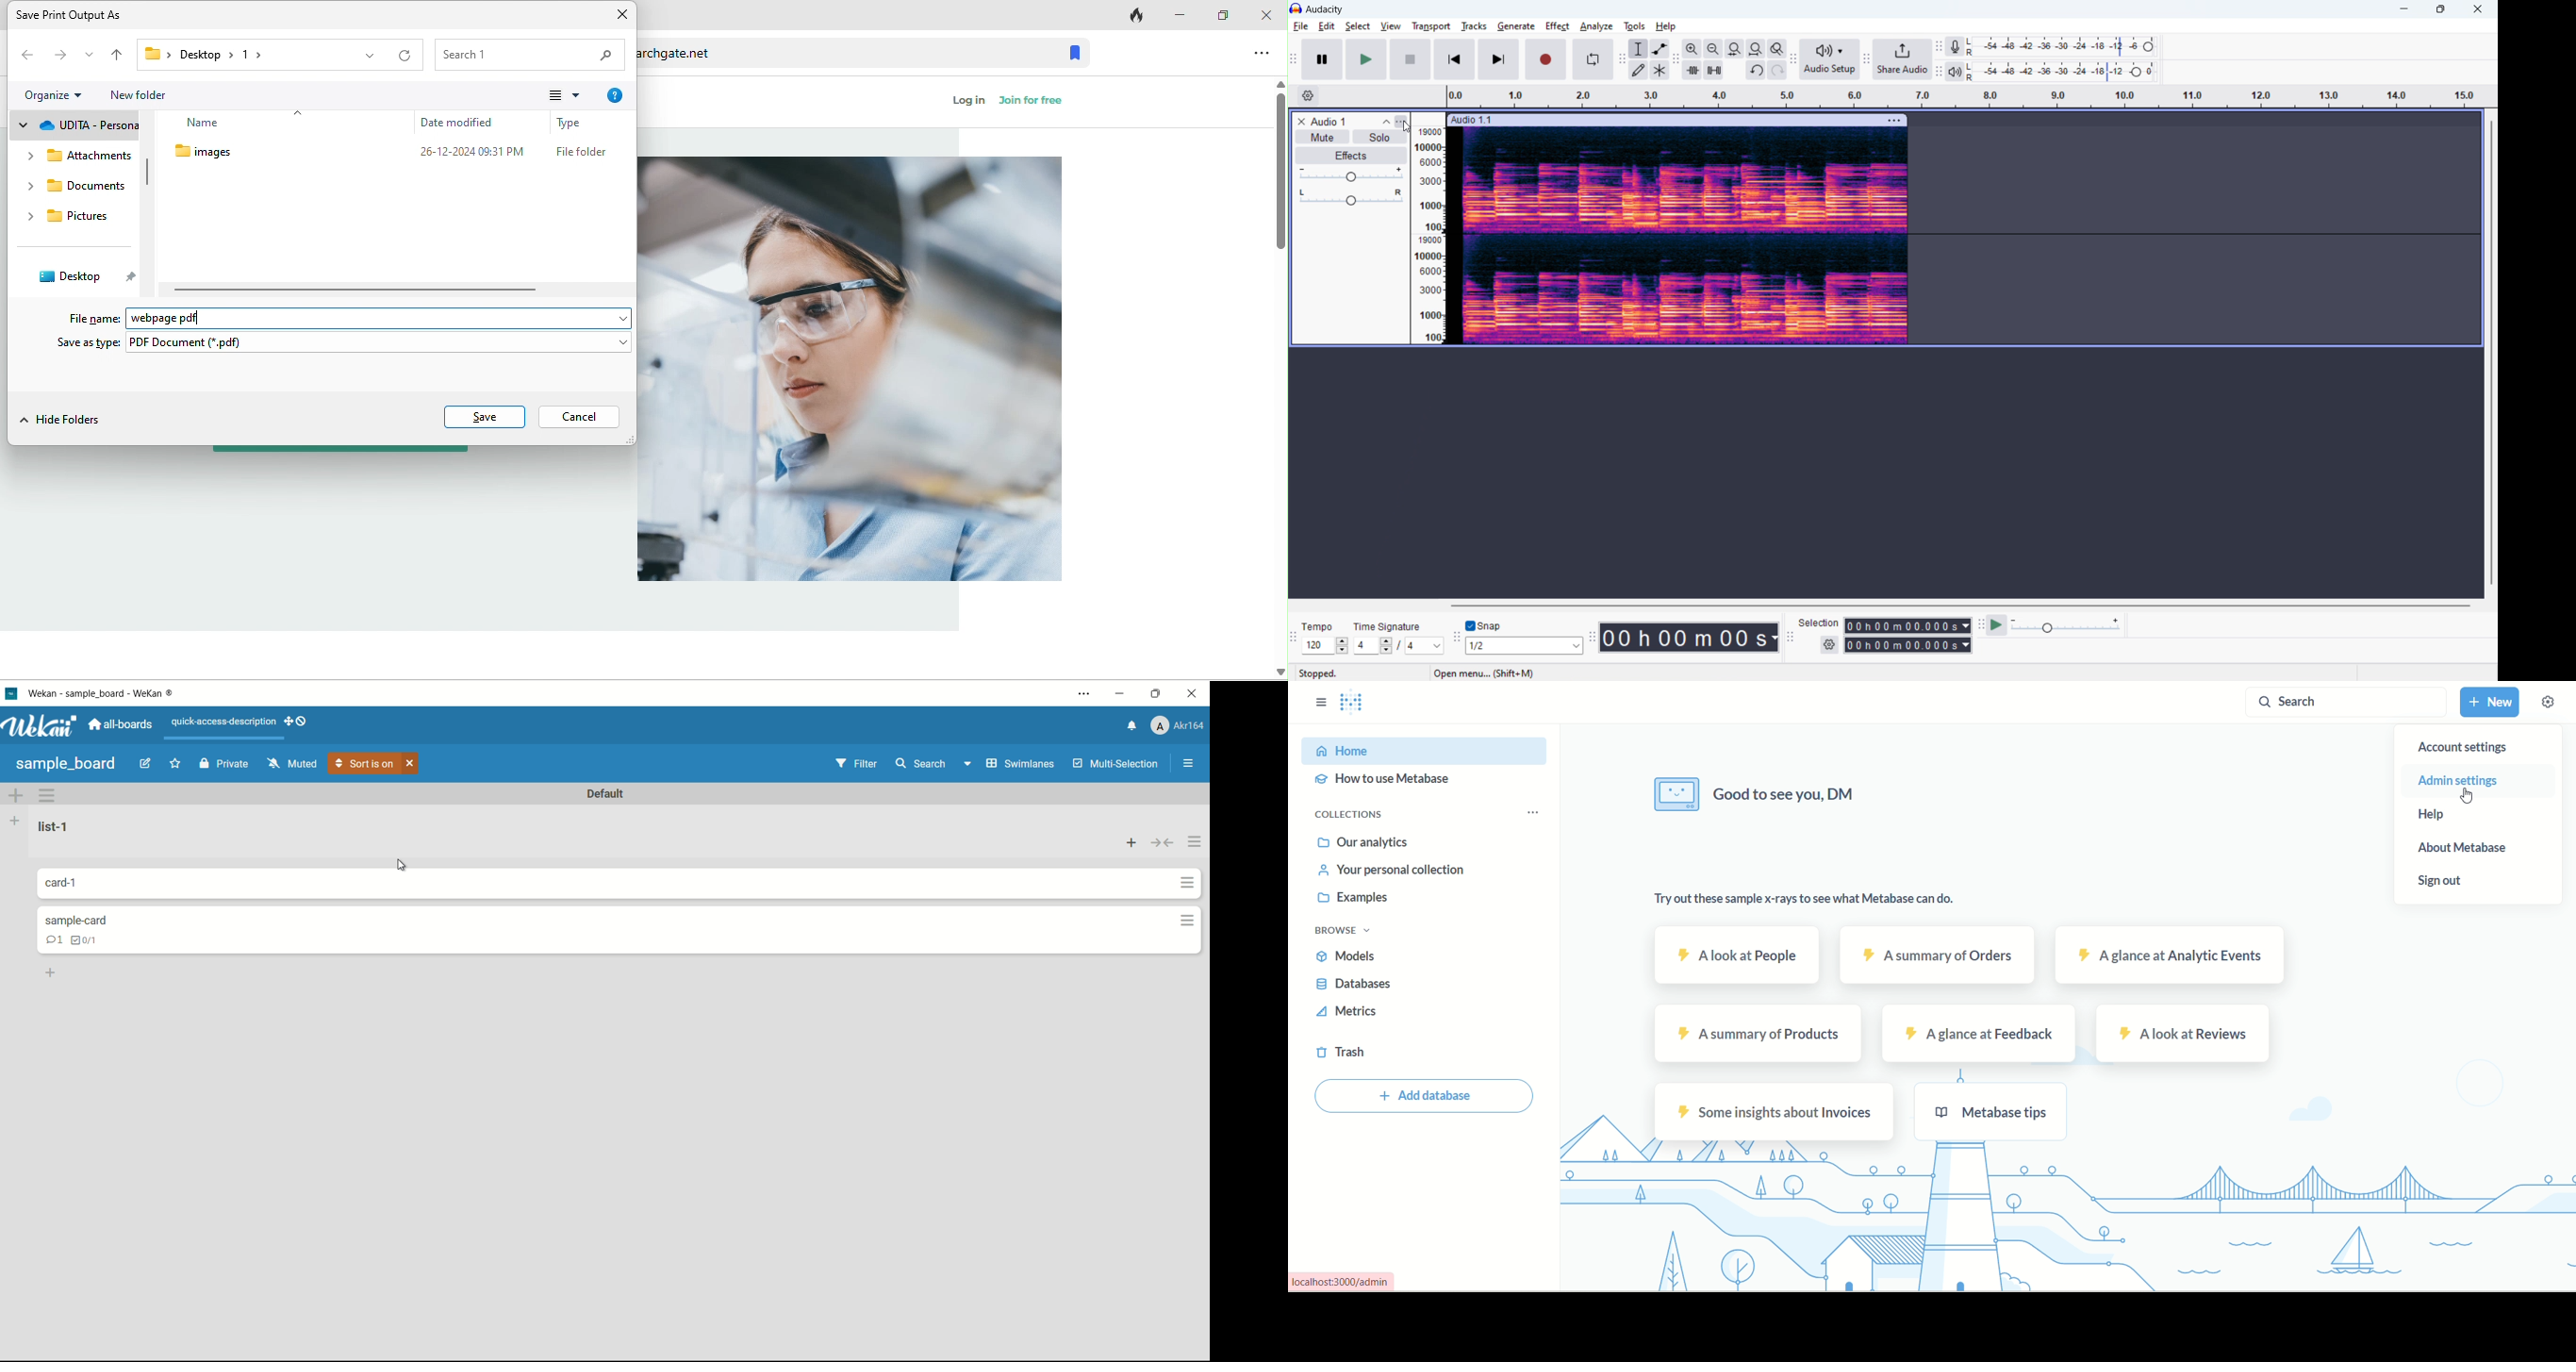 Image resolution: width=2576 pixels, height=1372 pixels. Describe the element at coordinates (1938, 47) in the screenshot. I see `recording meter toolbar` at that location.